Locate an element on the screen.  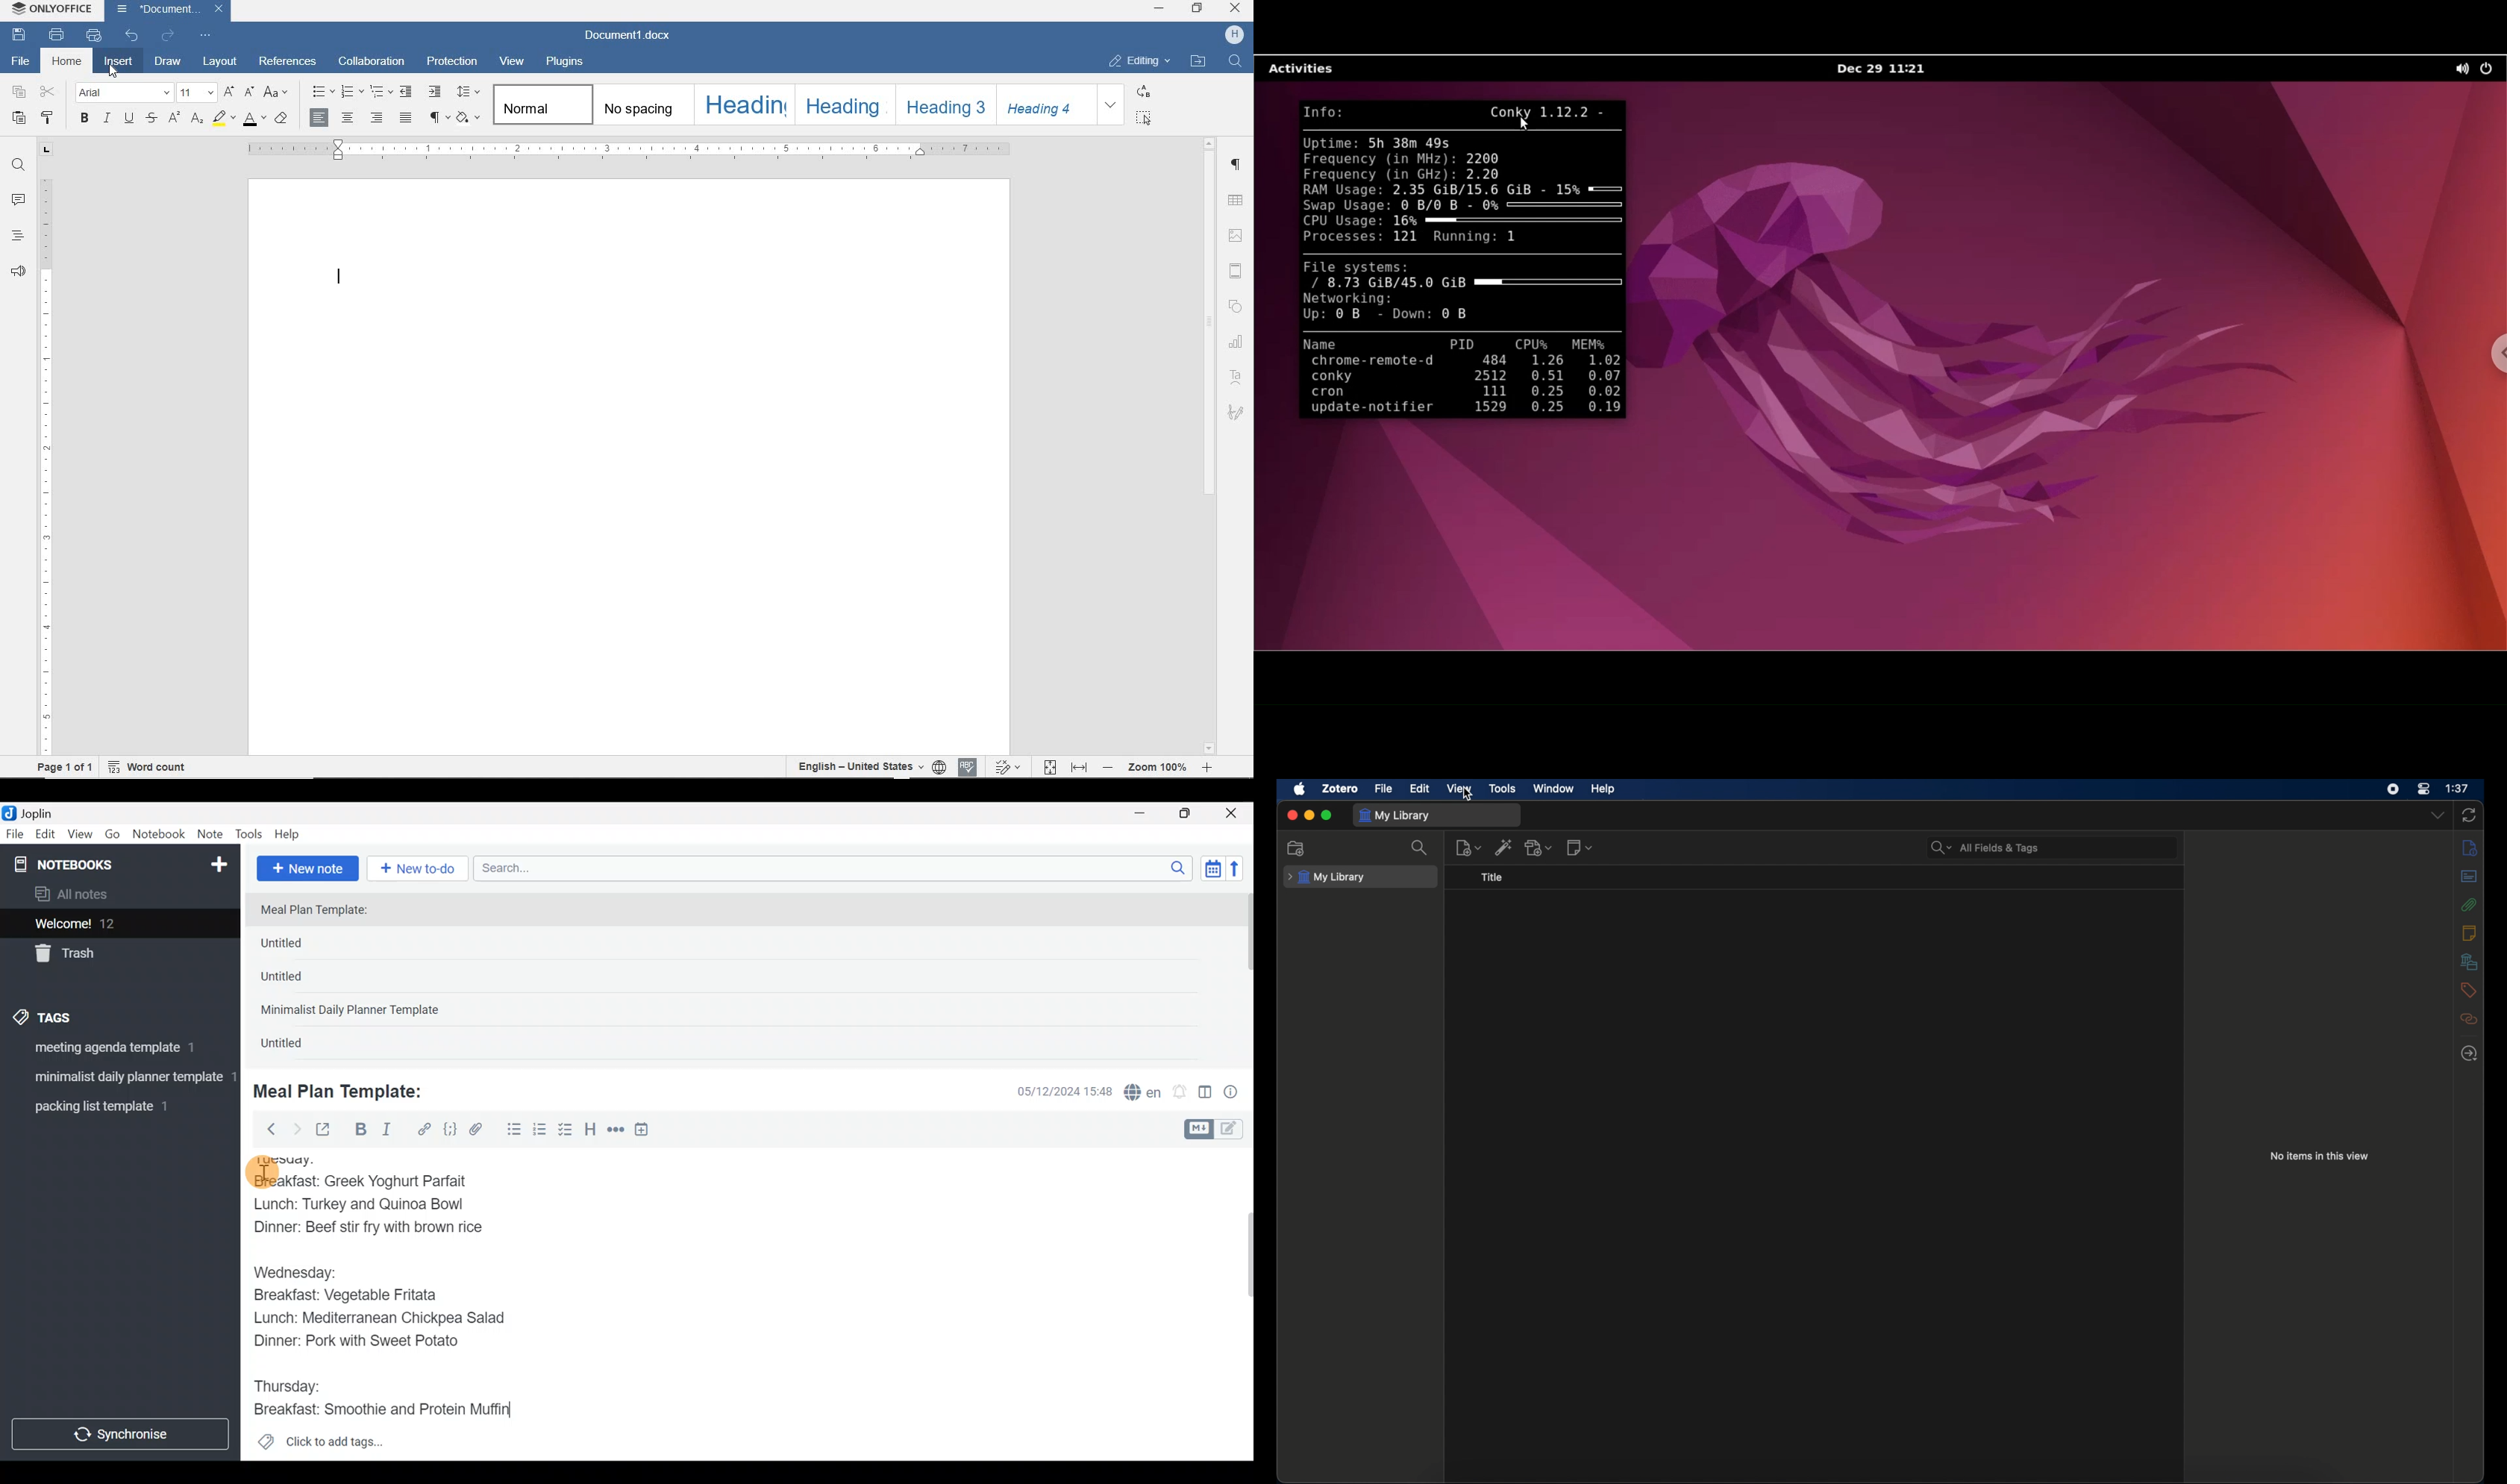
Untitled is located at coordinates (303, 946).